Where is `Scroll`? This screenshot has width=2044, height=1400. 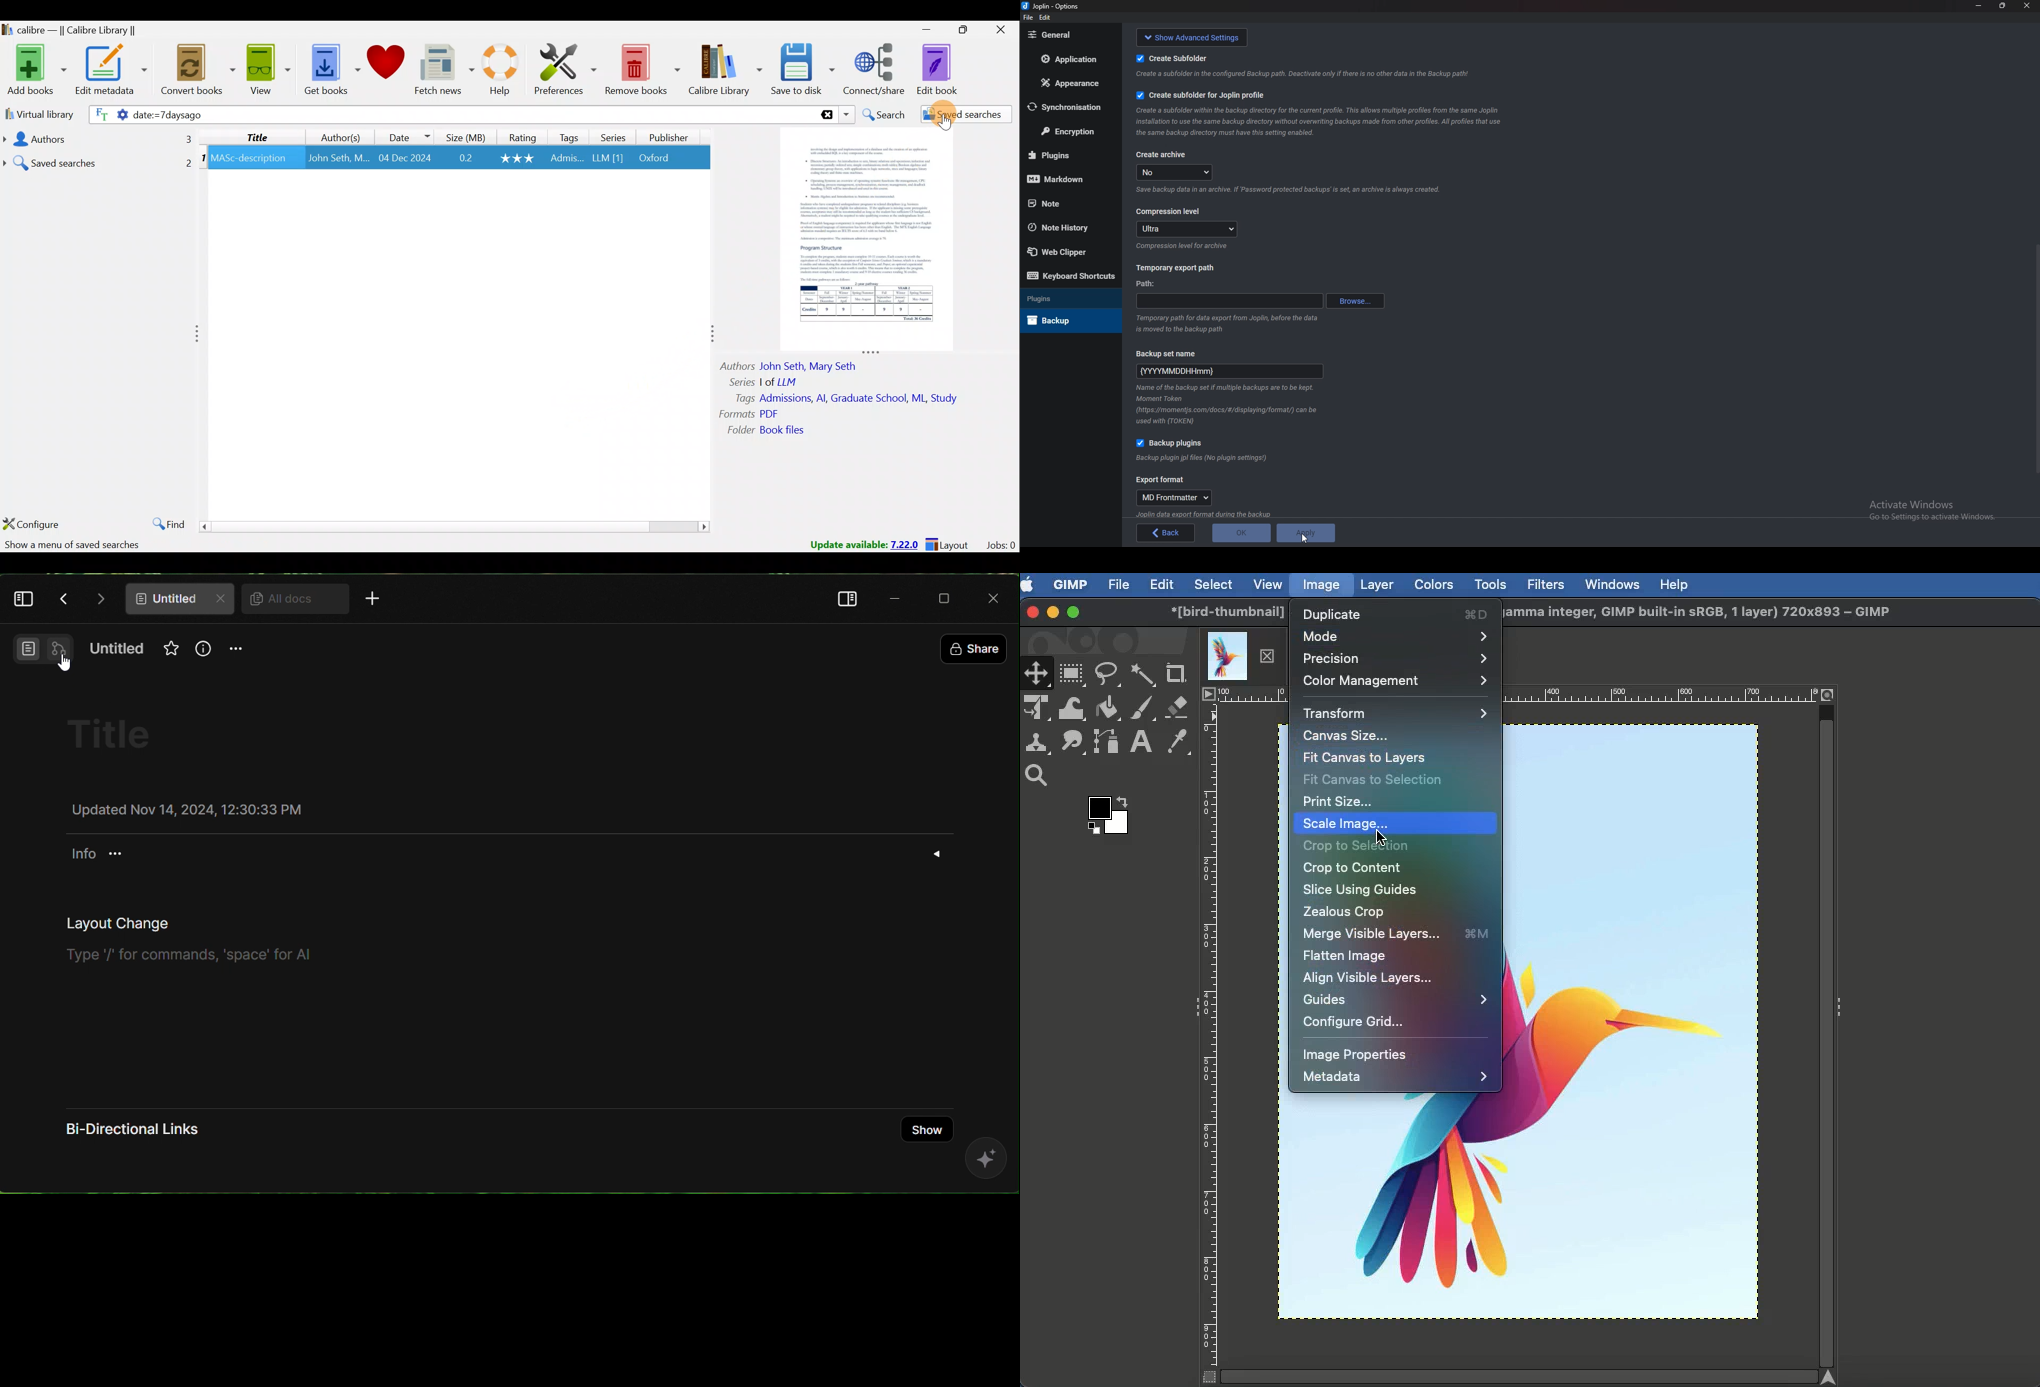
Scroll is located at coordinates (1828, 1032).